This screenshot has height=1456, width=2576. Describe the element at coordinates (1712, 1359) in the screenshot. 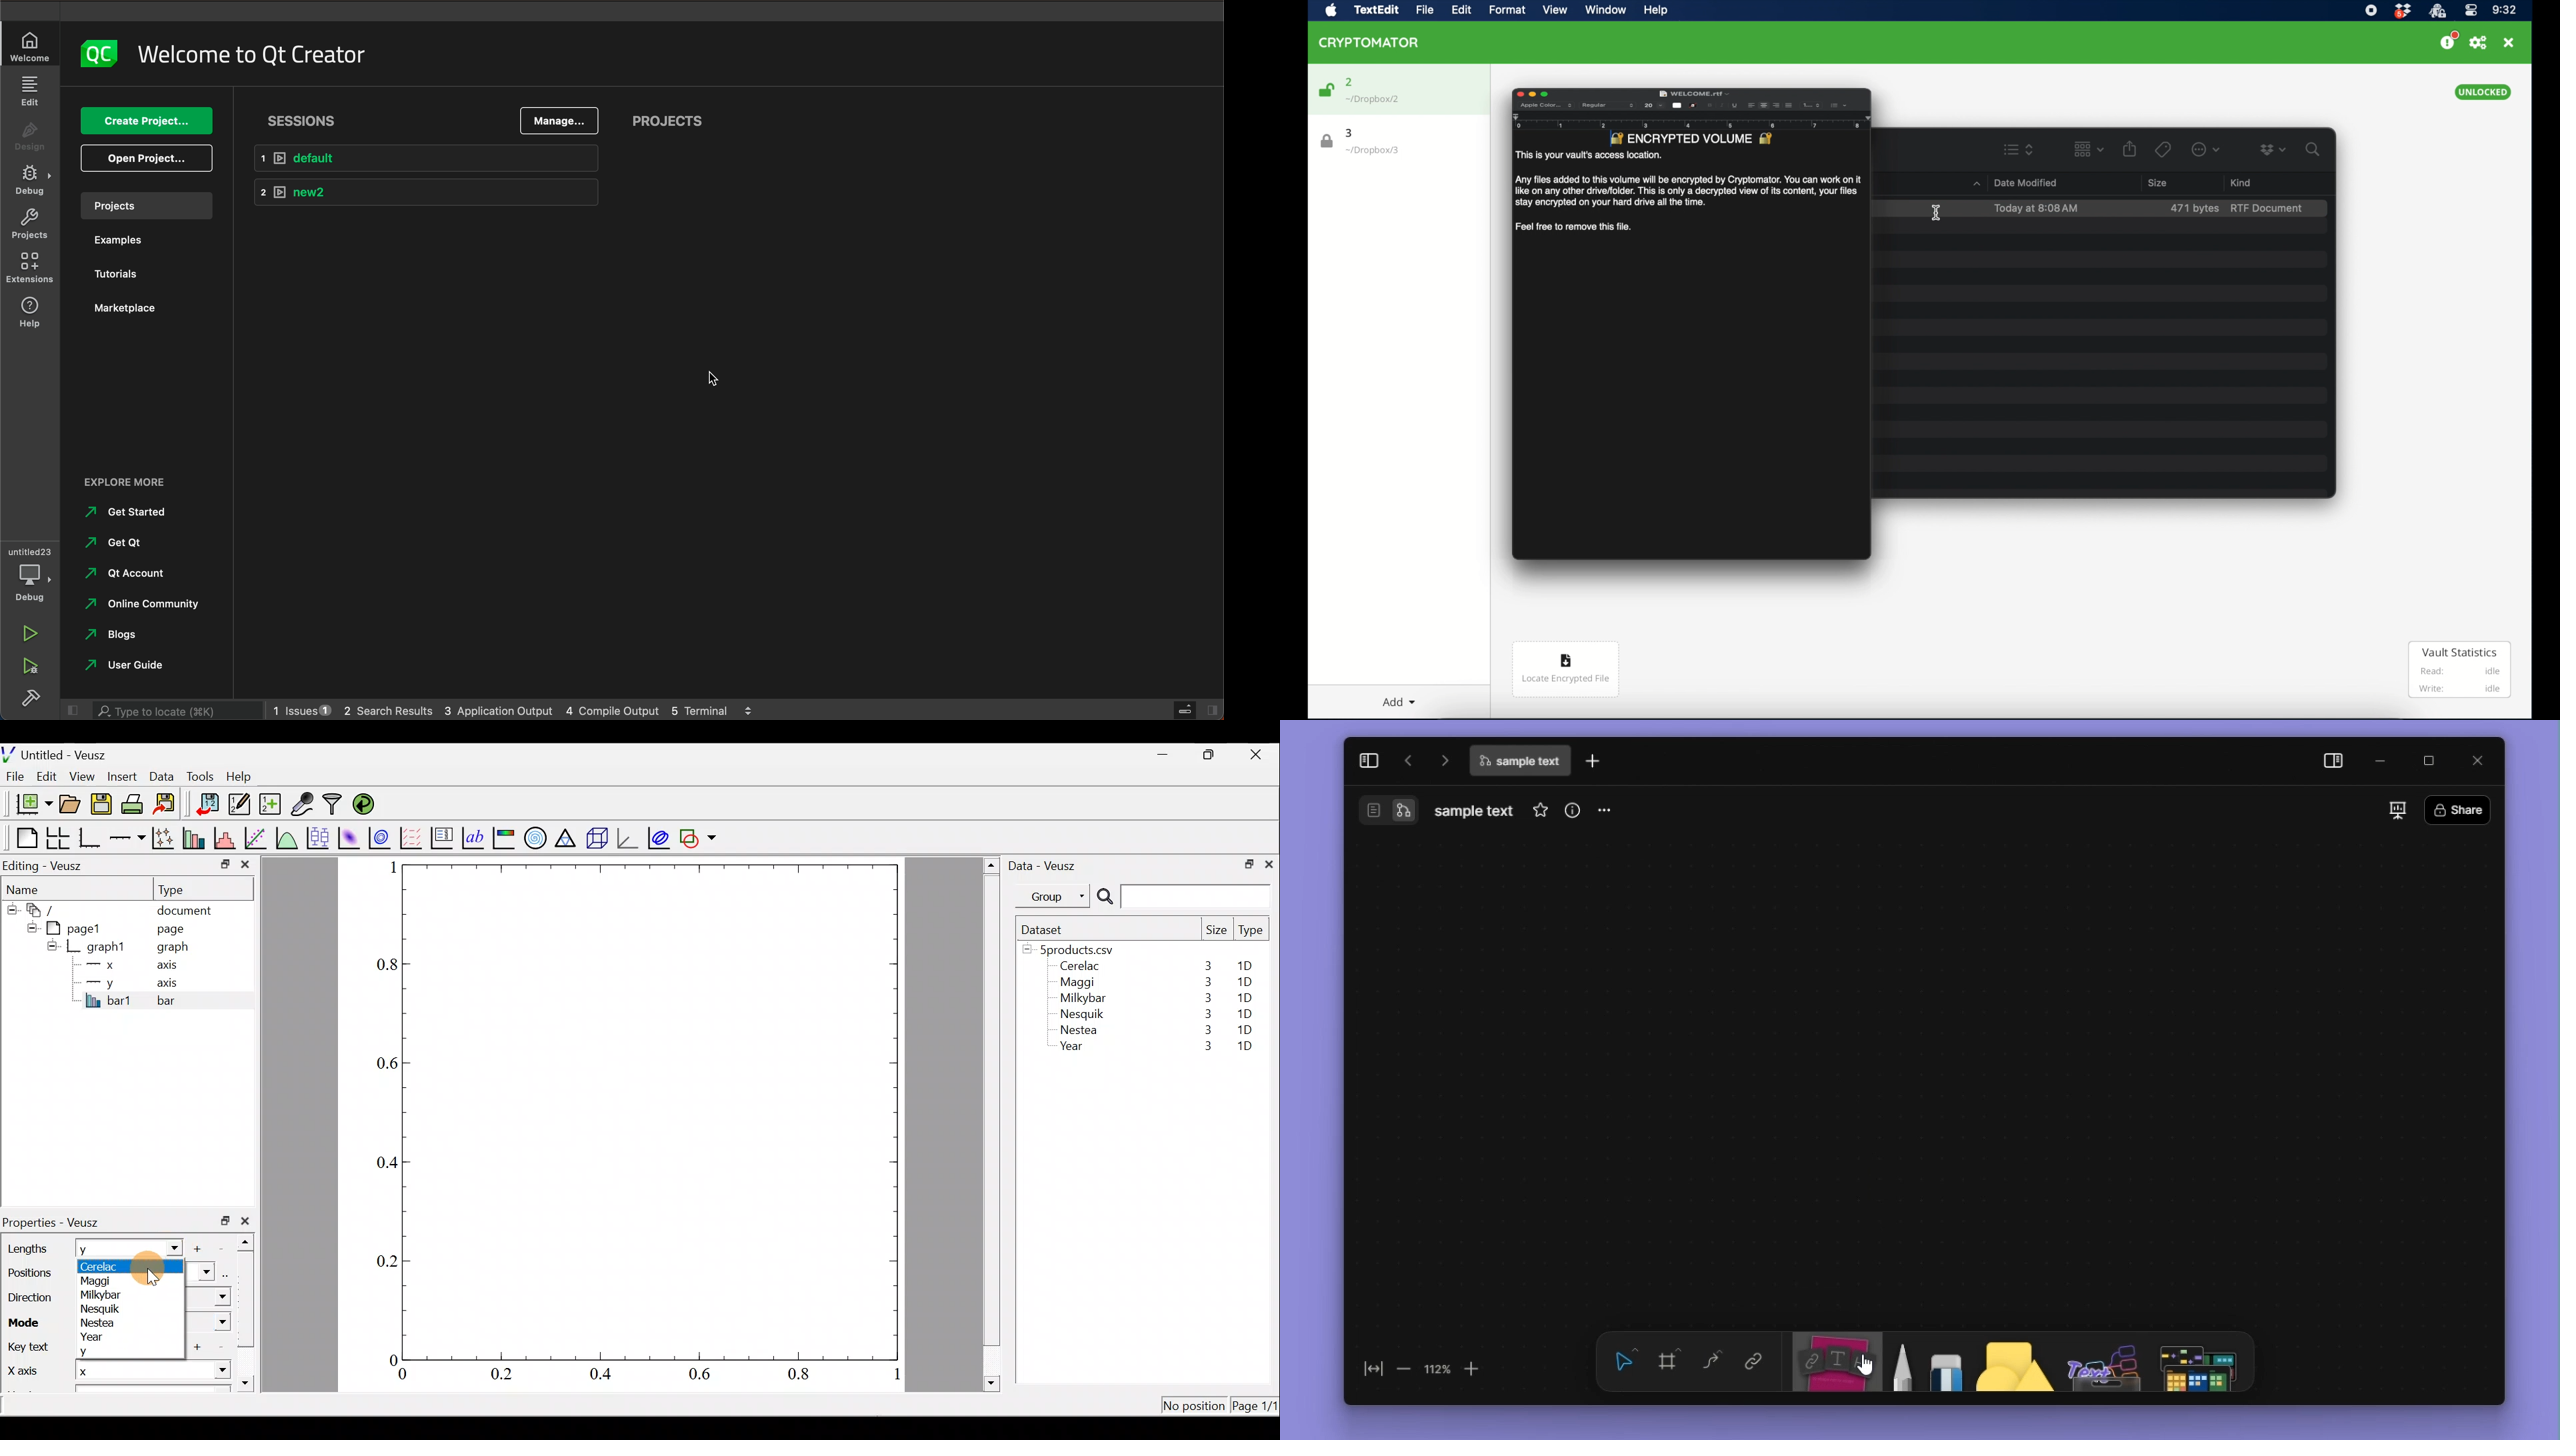

I see `curve` at that location.